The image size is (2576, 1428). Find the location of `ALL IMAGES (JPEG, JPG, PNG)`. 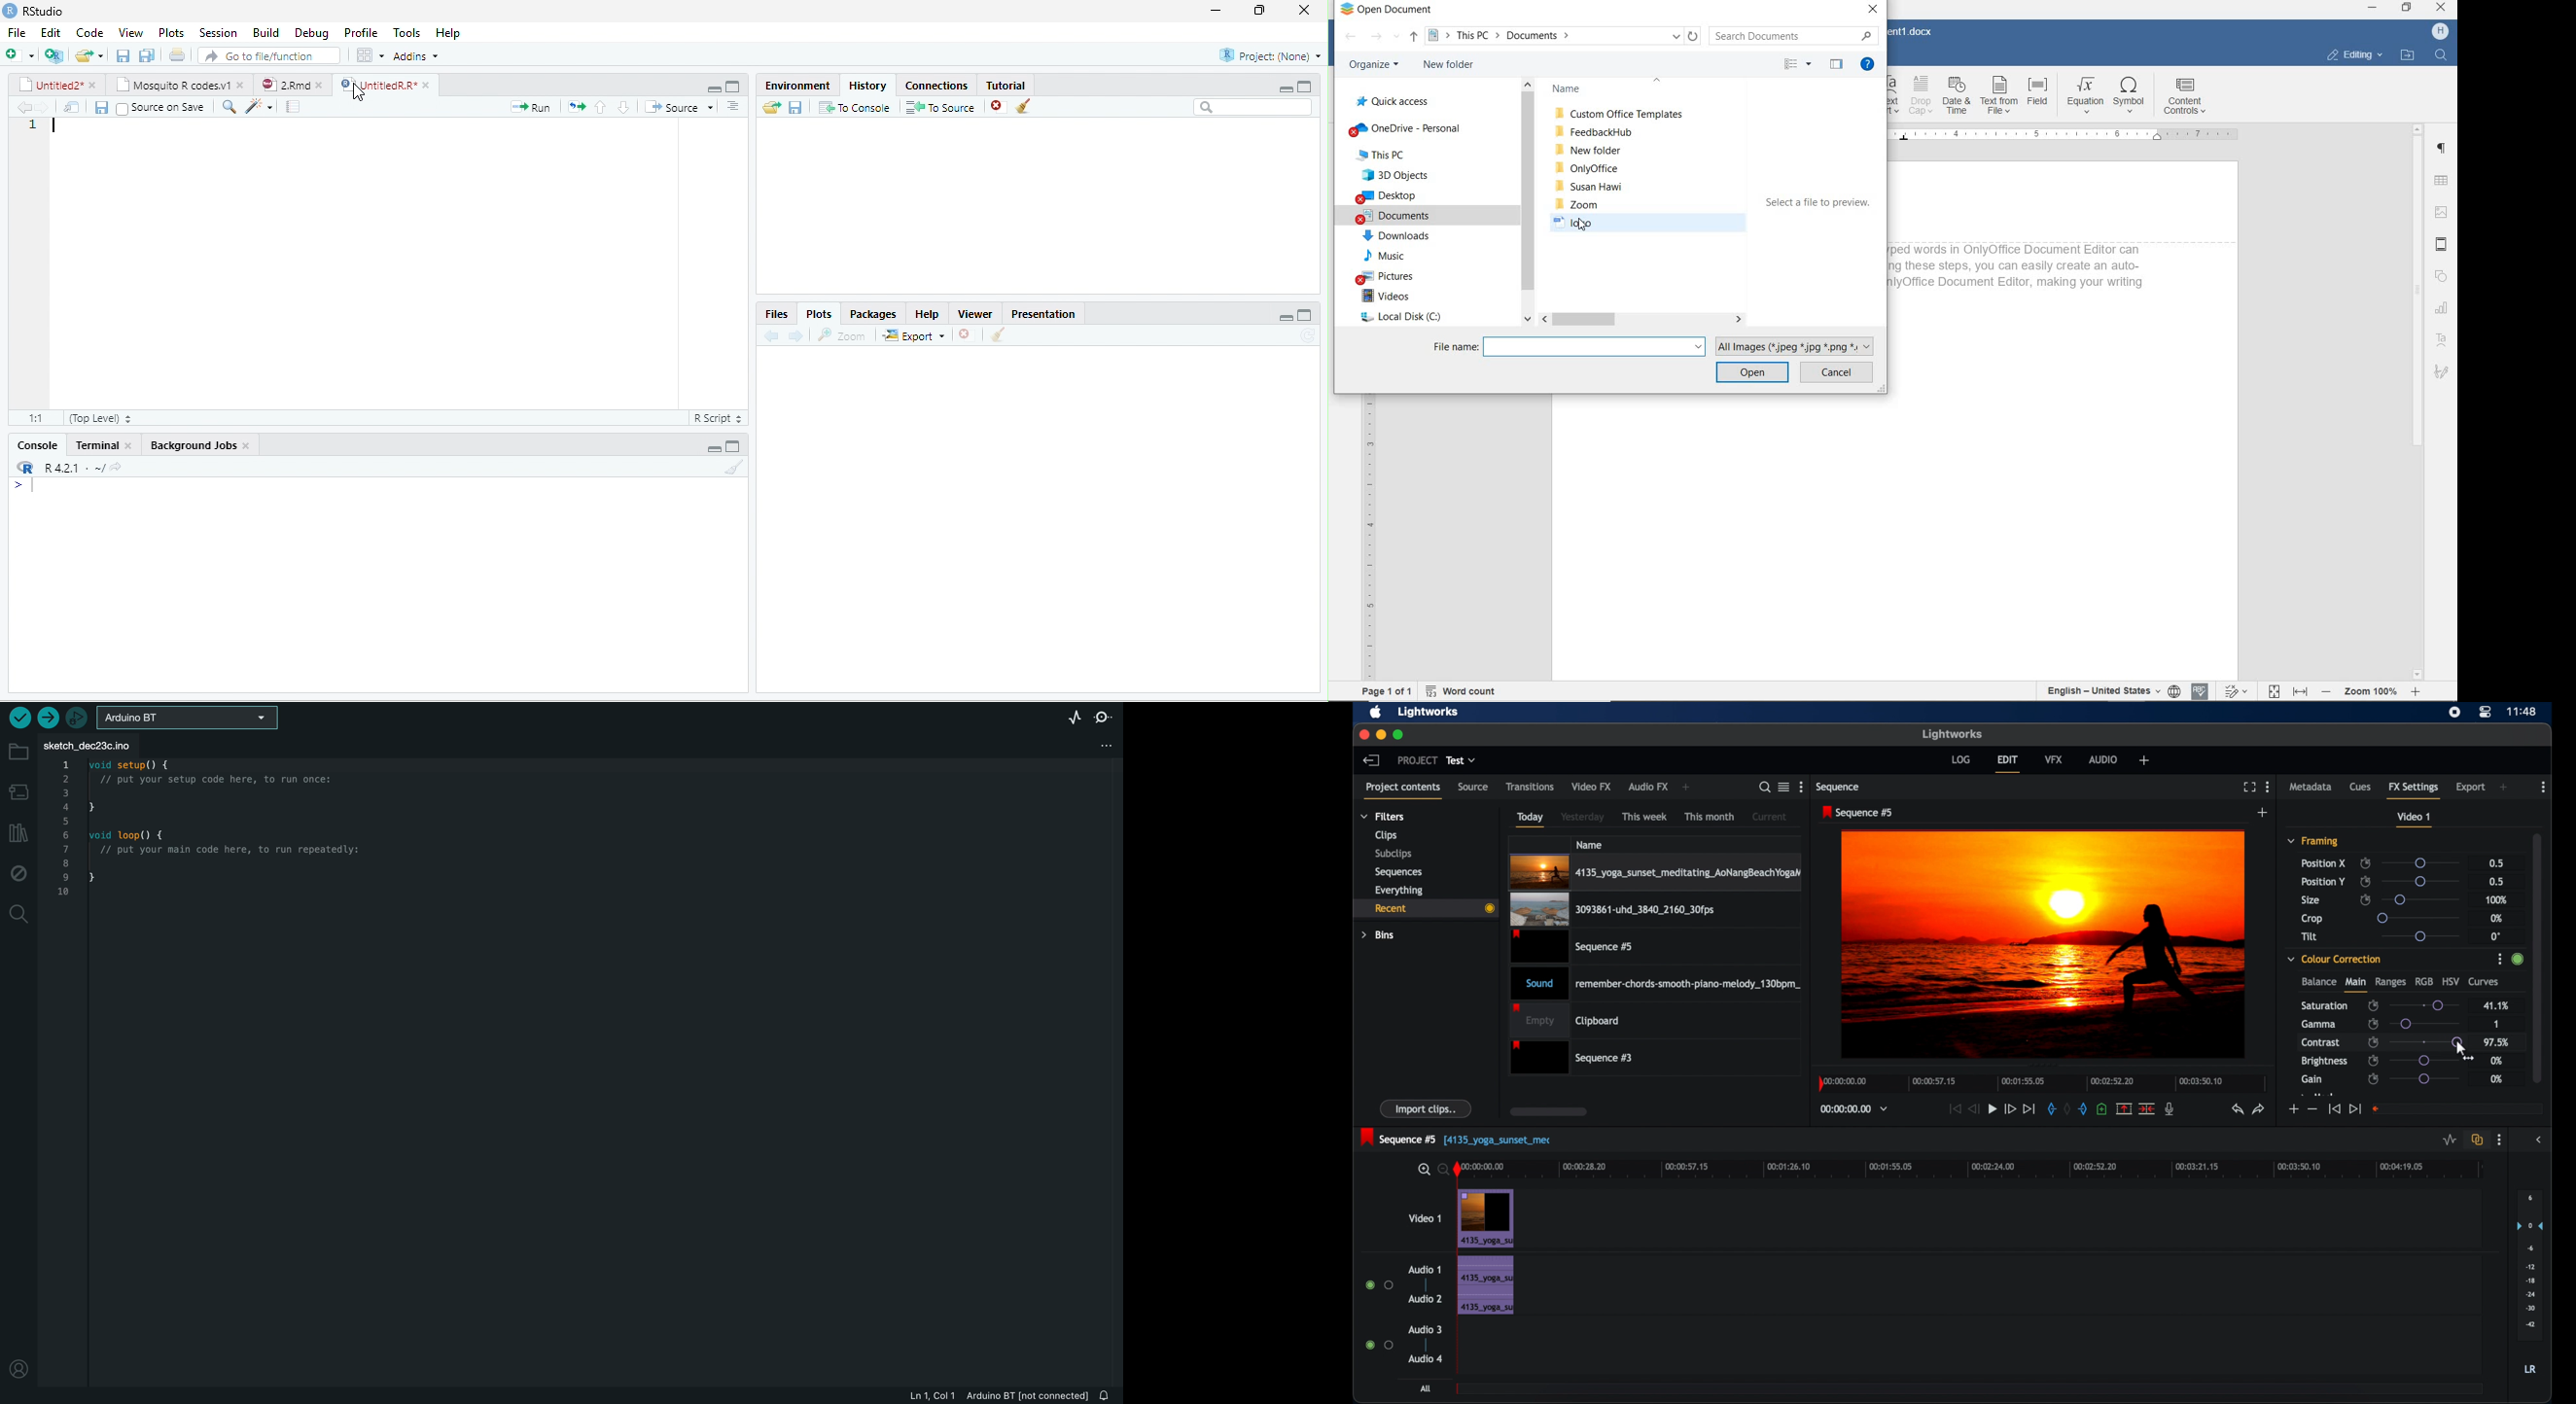

ALL IMAGES (JPEG, JPG, PNG) is located at coordinates (1799, 345).